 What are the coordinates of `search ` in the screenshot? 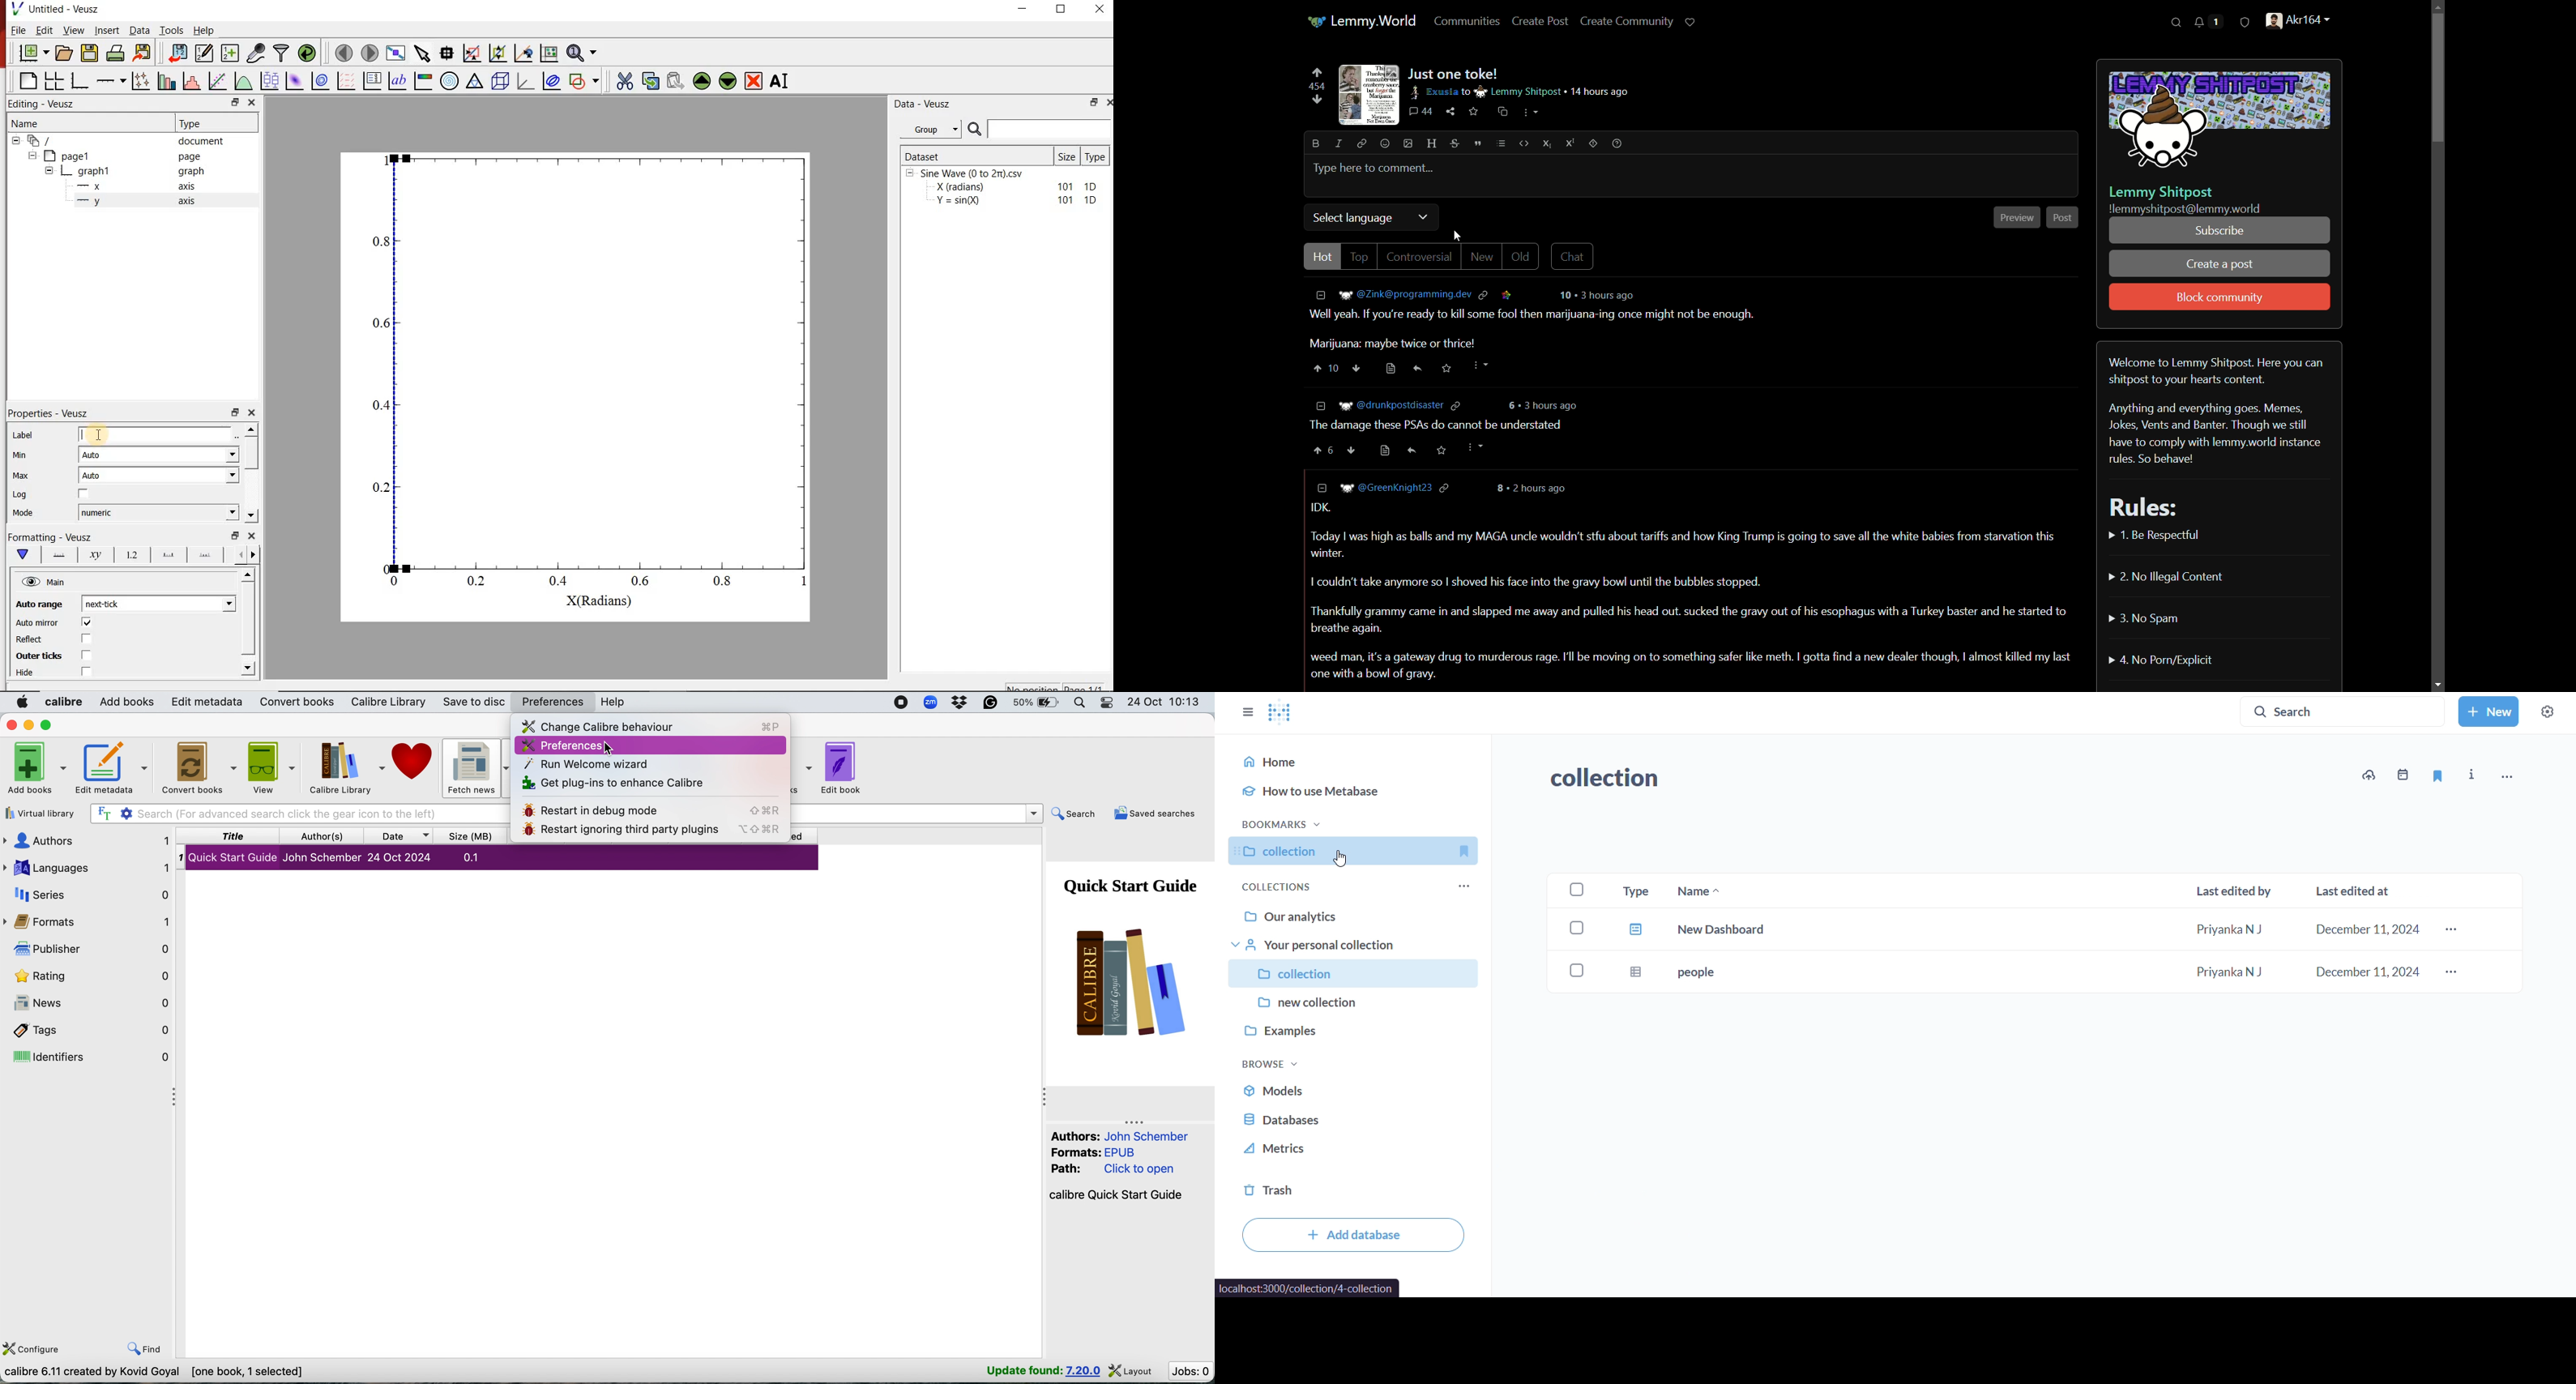 It's located at (2178, 22).